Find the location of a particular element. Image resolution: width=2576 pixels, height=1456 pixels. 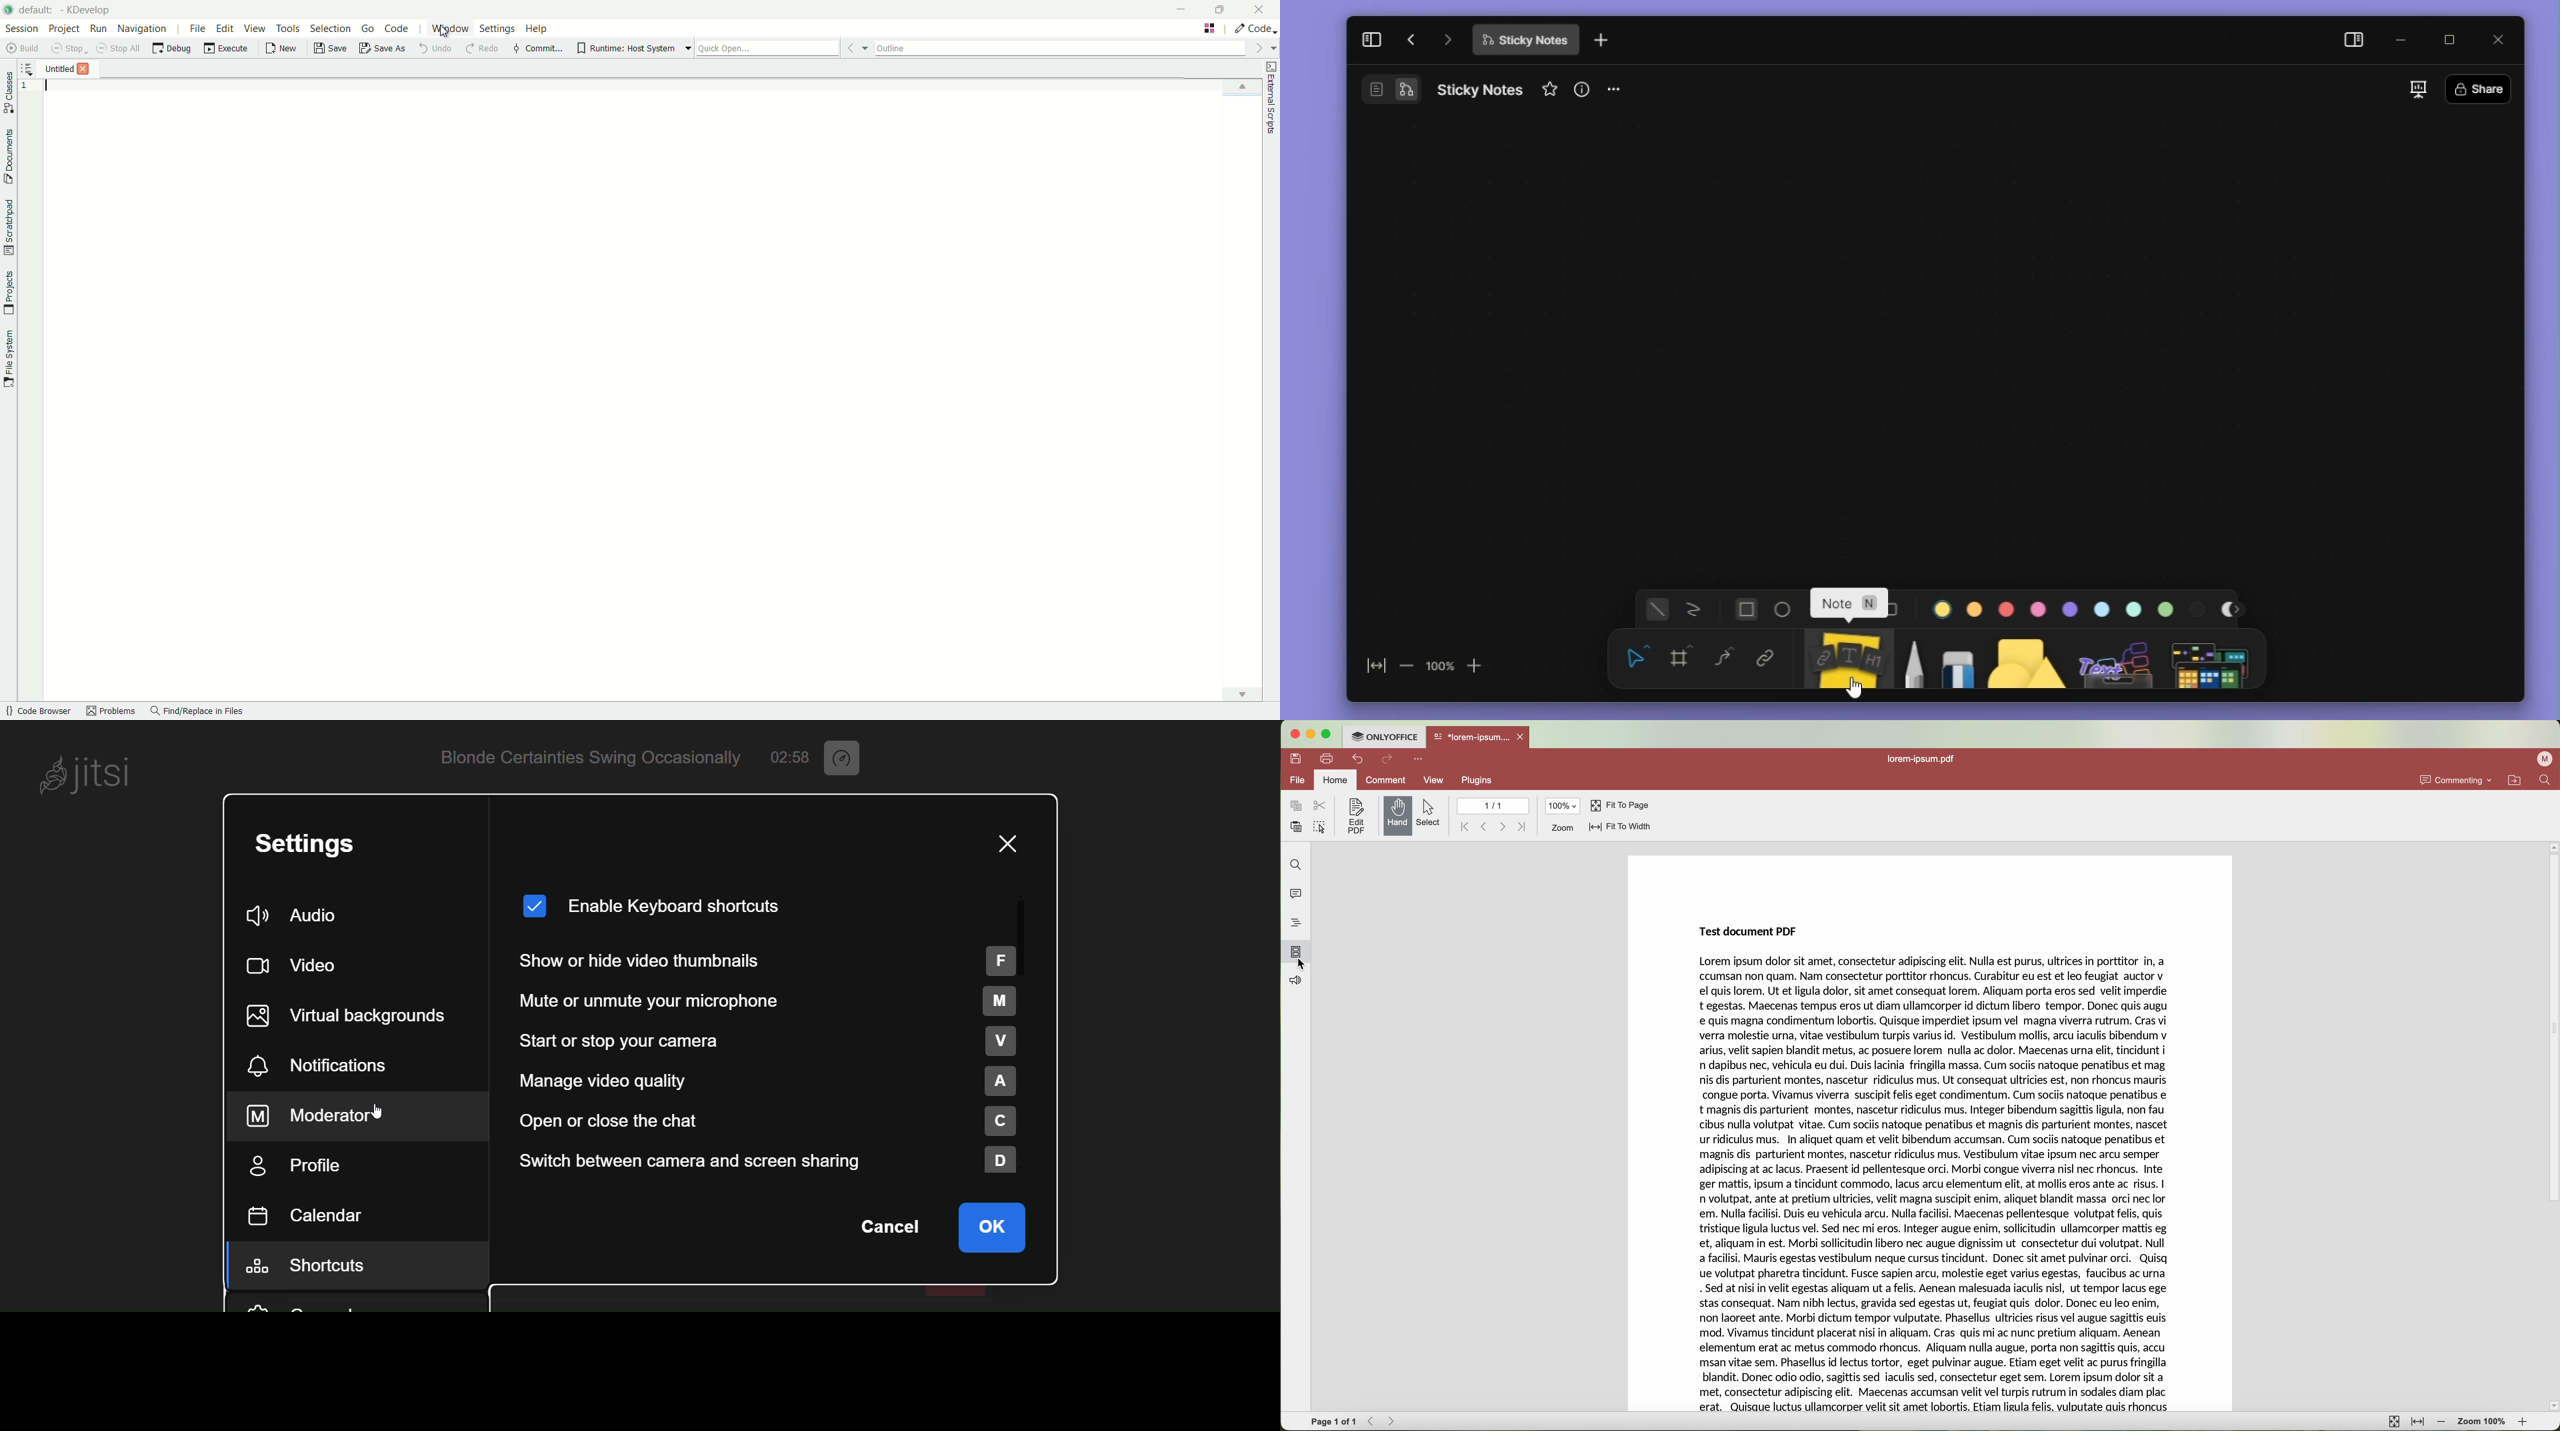

Page 1 of 1 is located at coordinates (1333, 1421).